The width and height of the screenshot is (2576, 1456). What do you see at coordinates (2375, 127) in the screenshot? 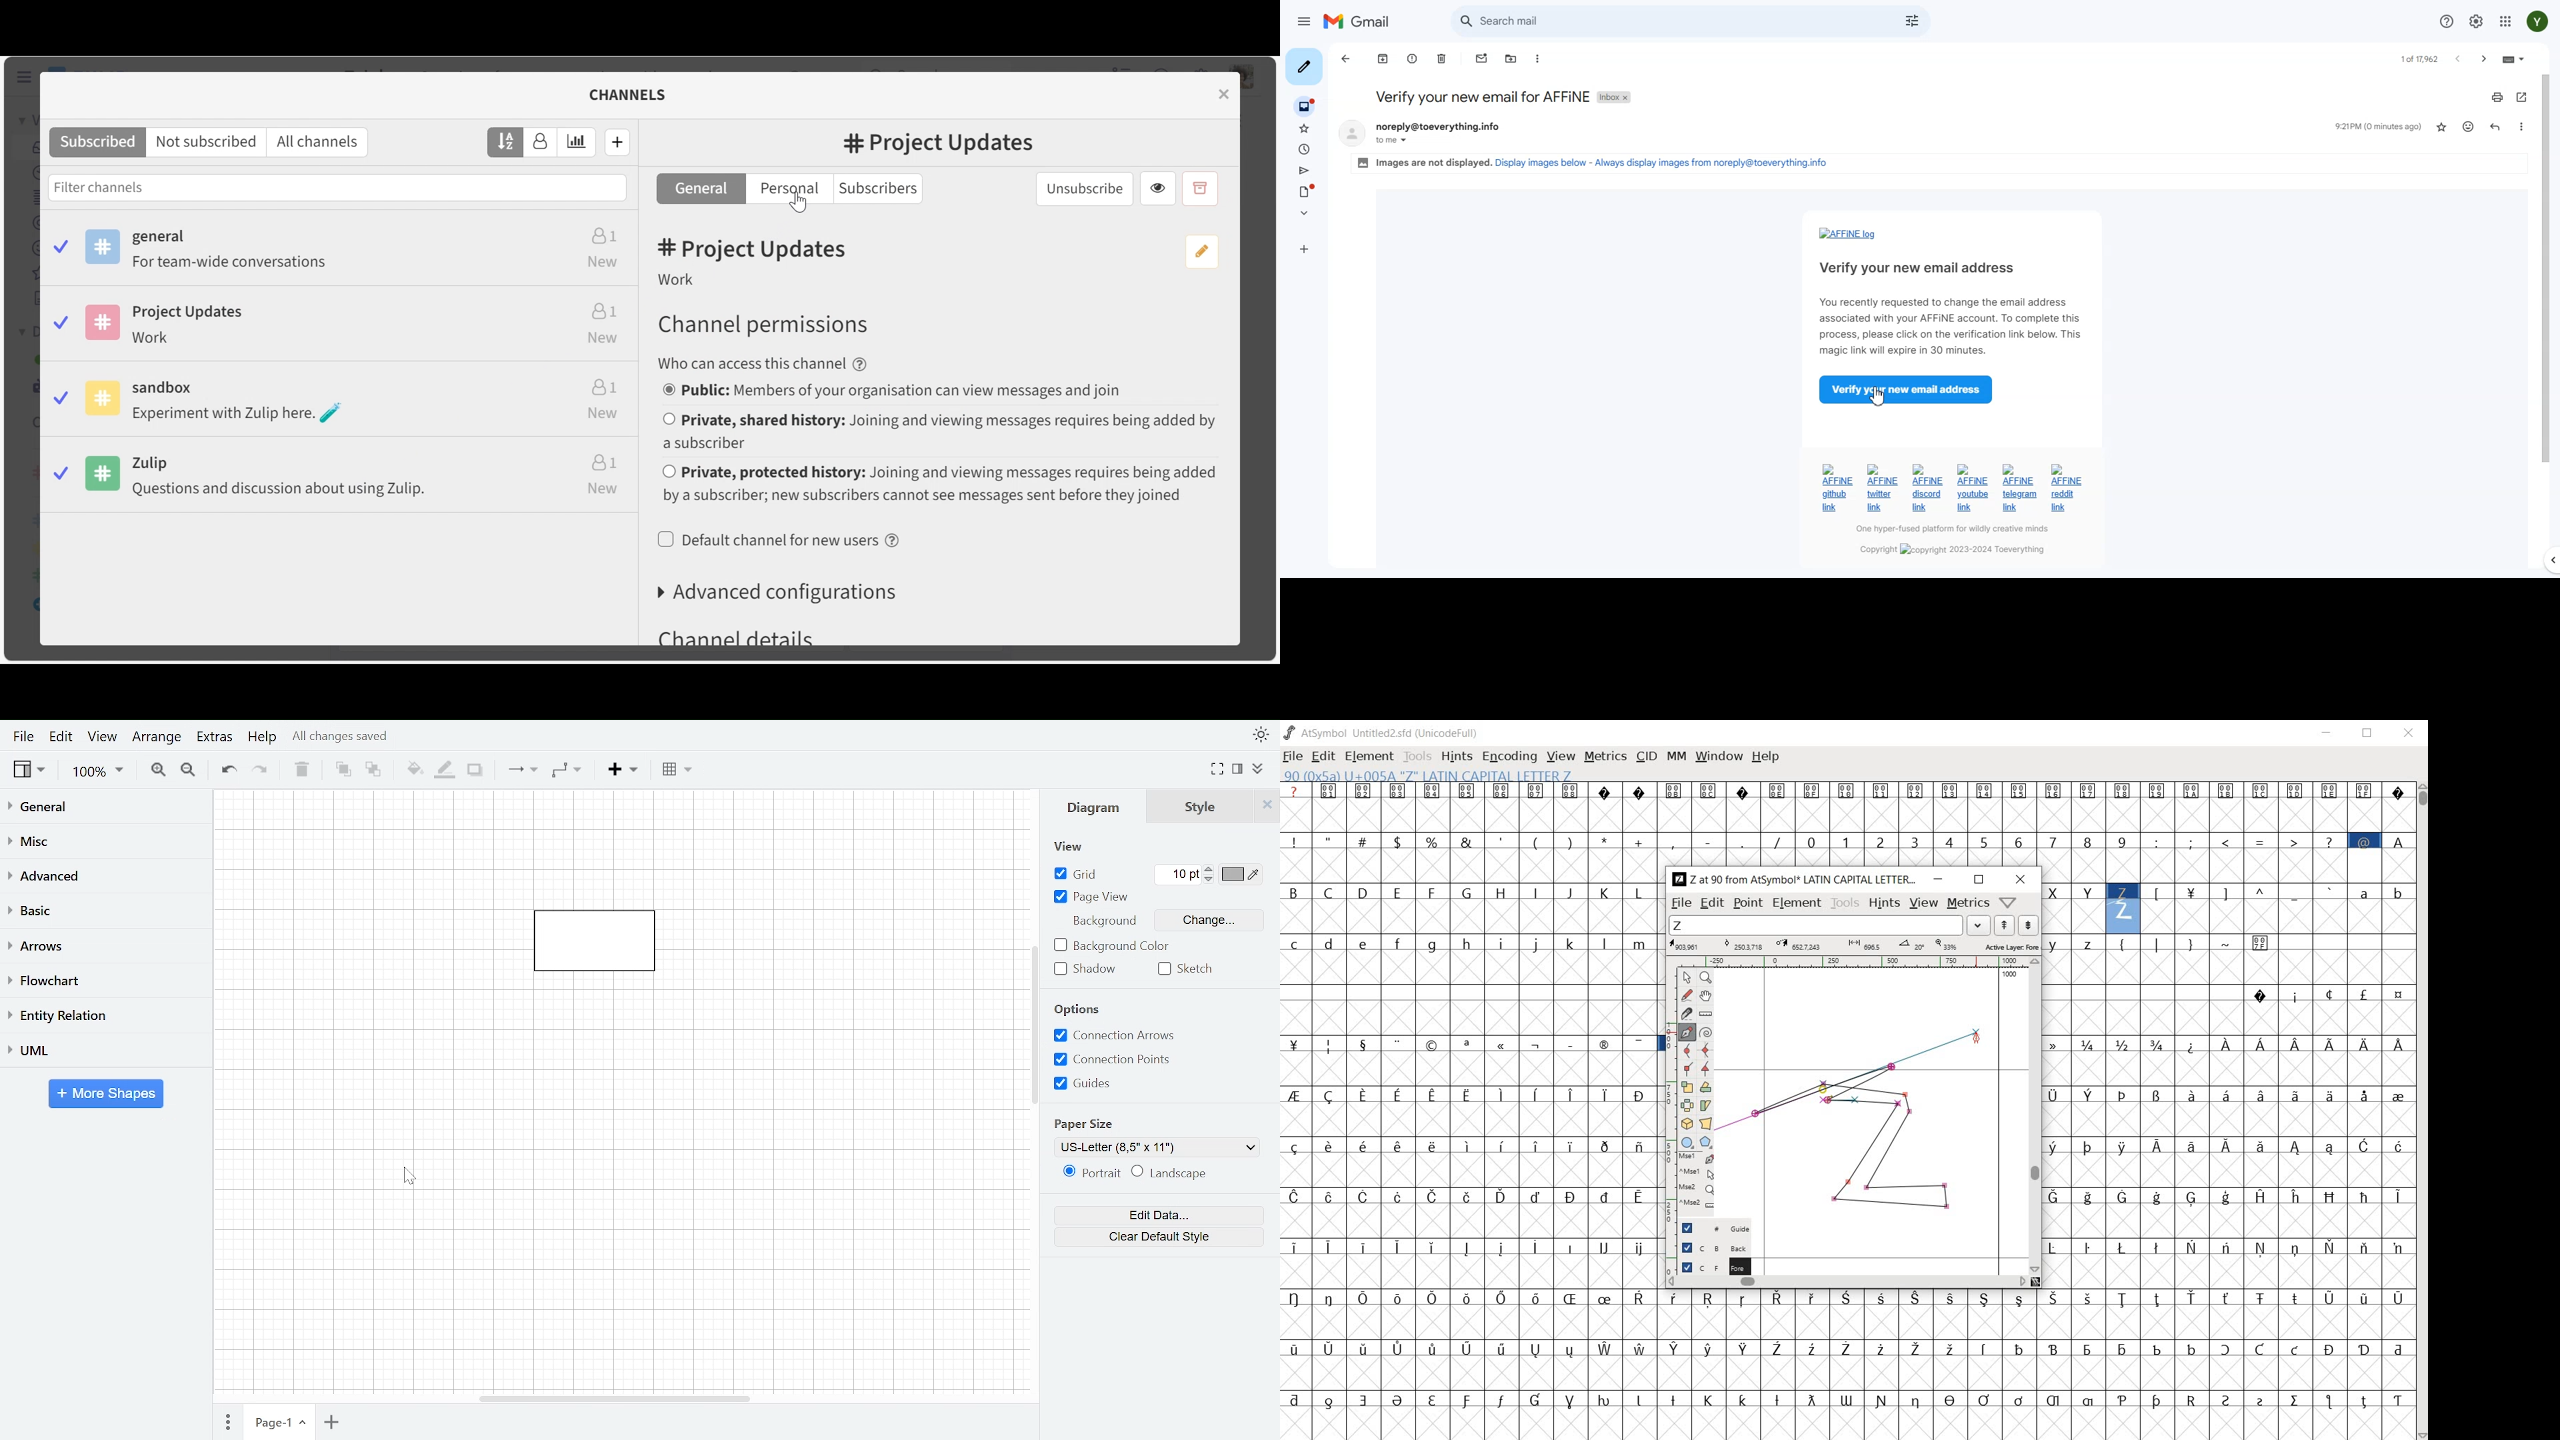
I see `Last checked` at bounding box center [2375, 127].